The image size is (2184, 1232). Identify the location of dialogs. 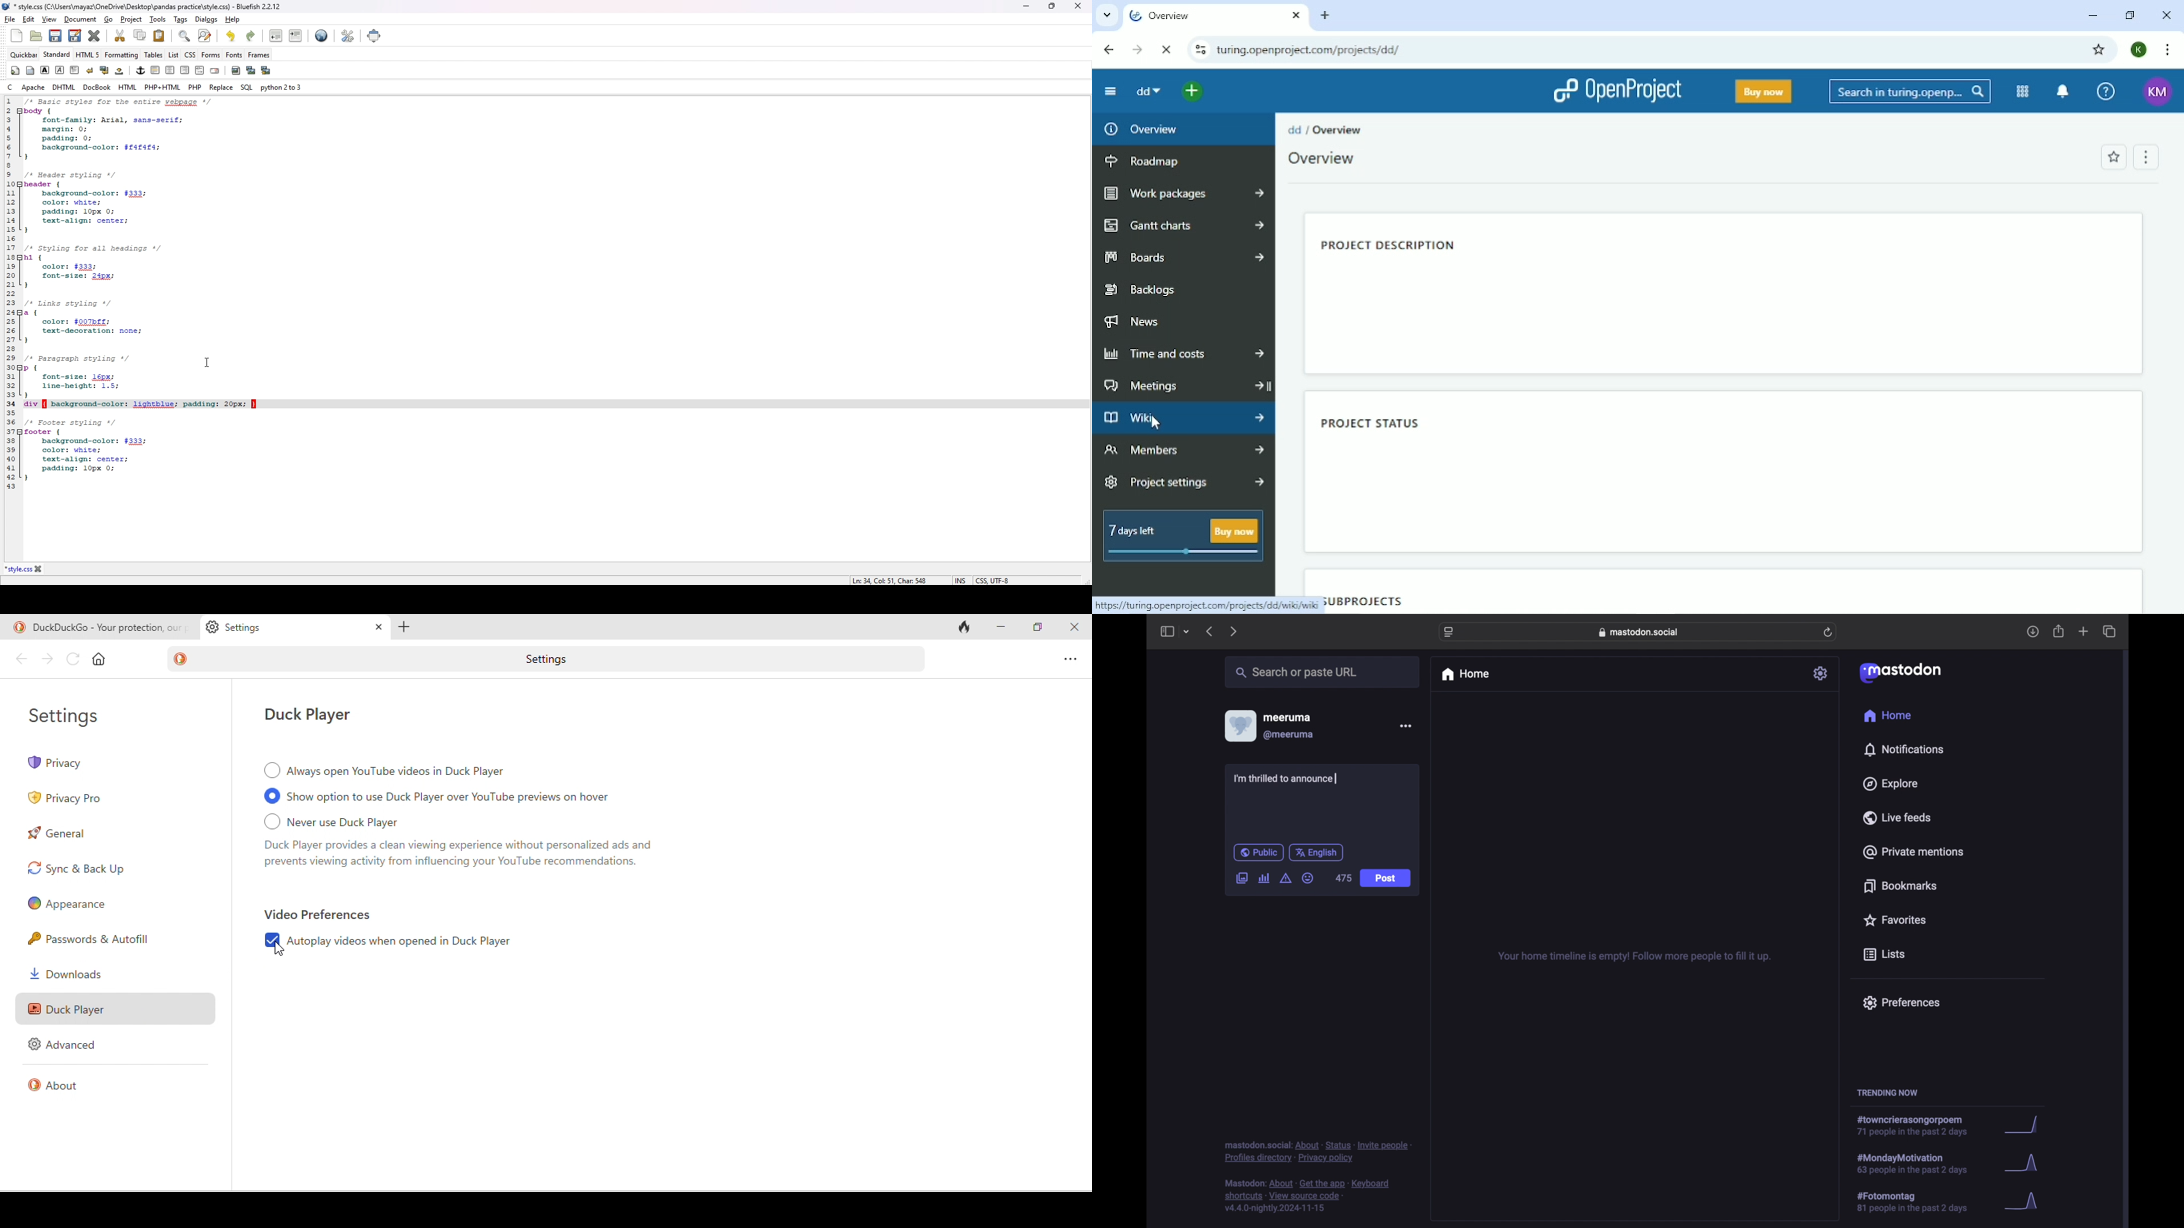
(206, 19).